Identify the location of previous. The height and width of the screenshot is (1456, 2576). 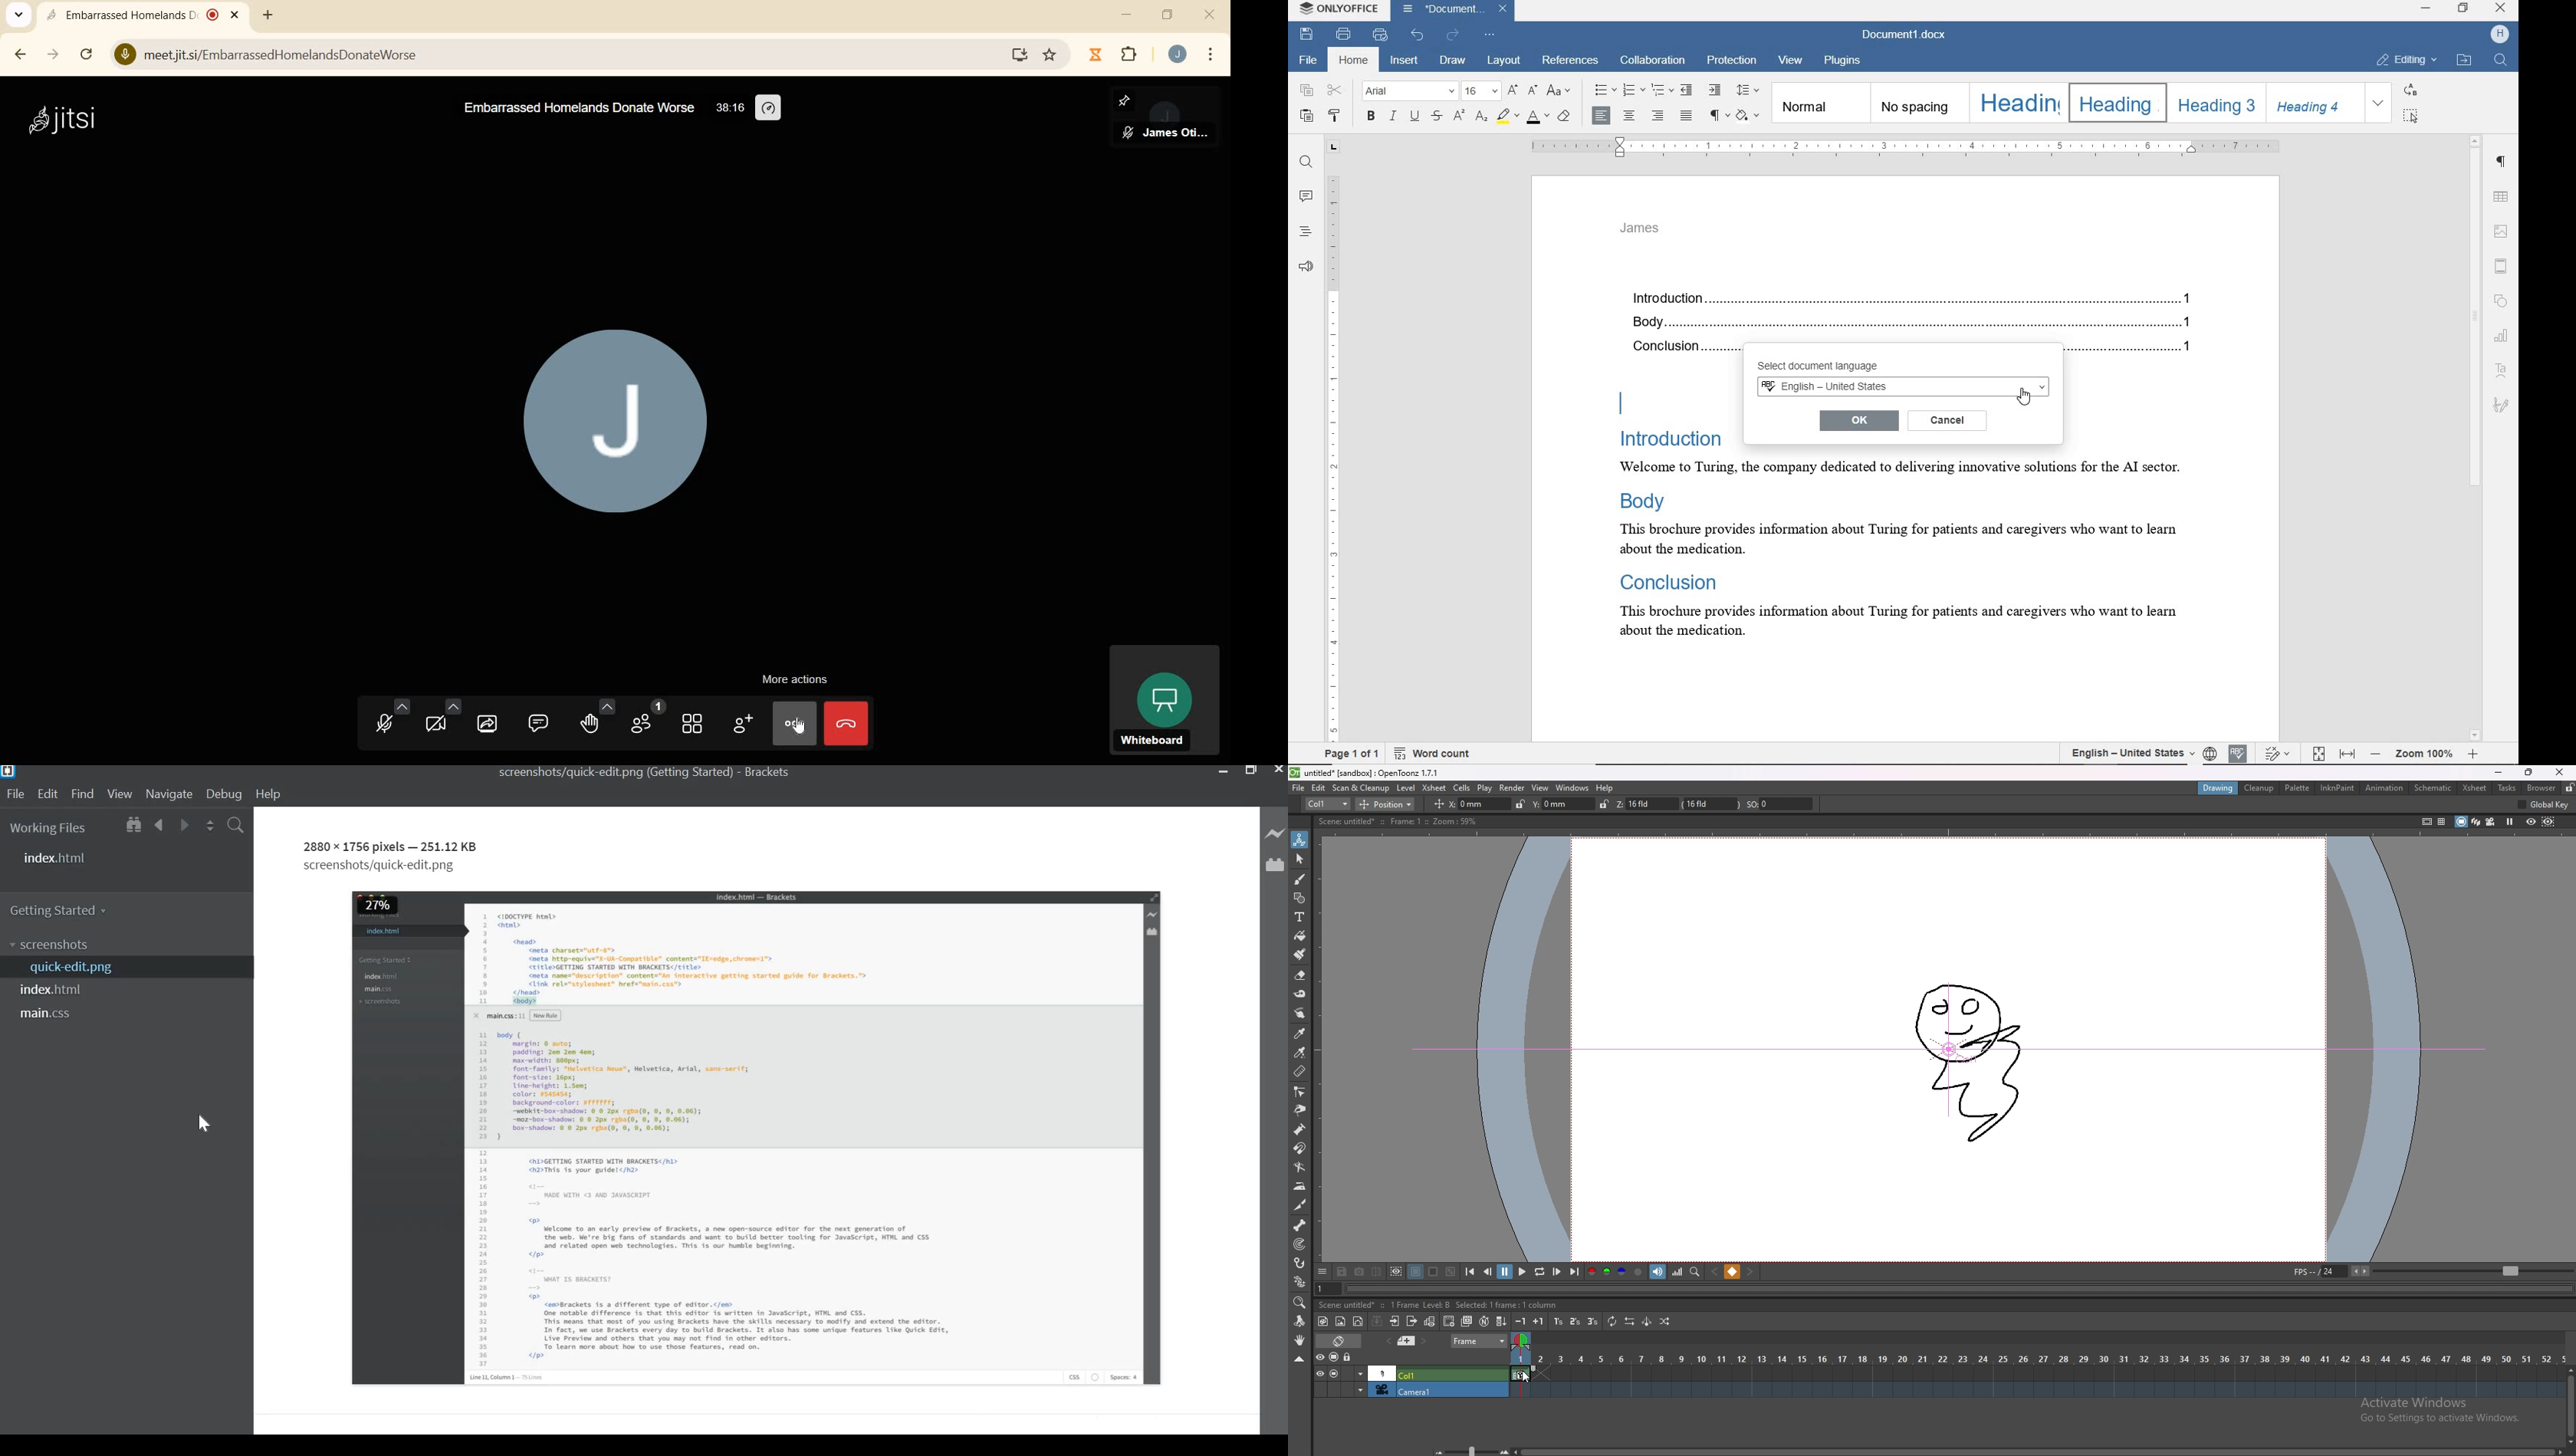
(1488, 1272).